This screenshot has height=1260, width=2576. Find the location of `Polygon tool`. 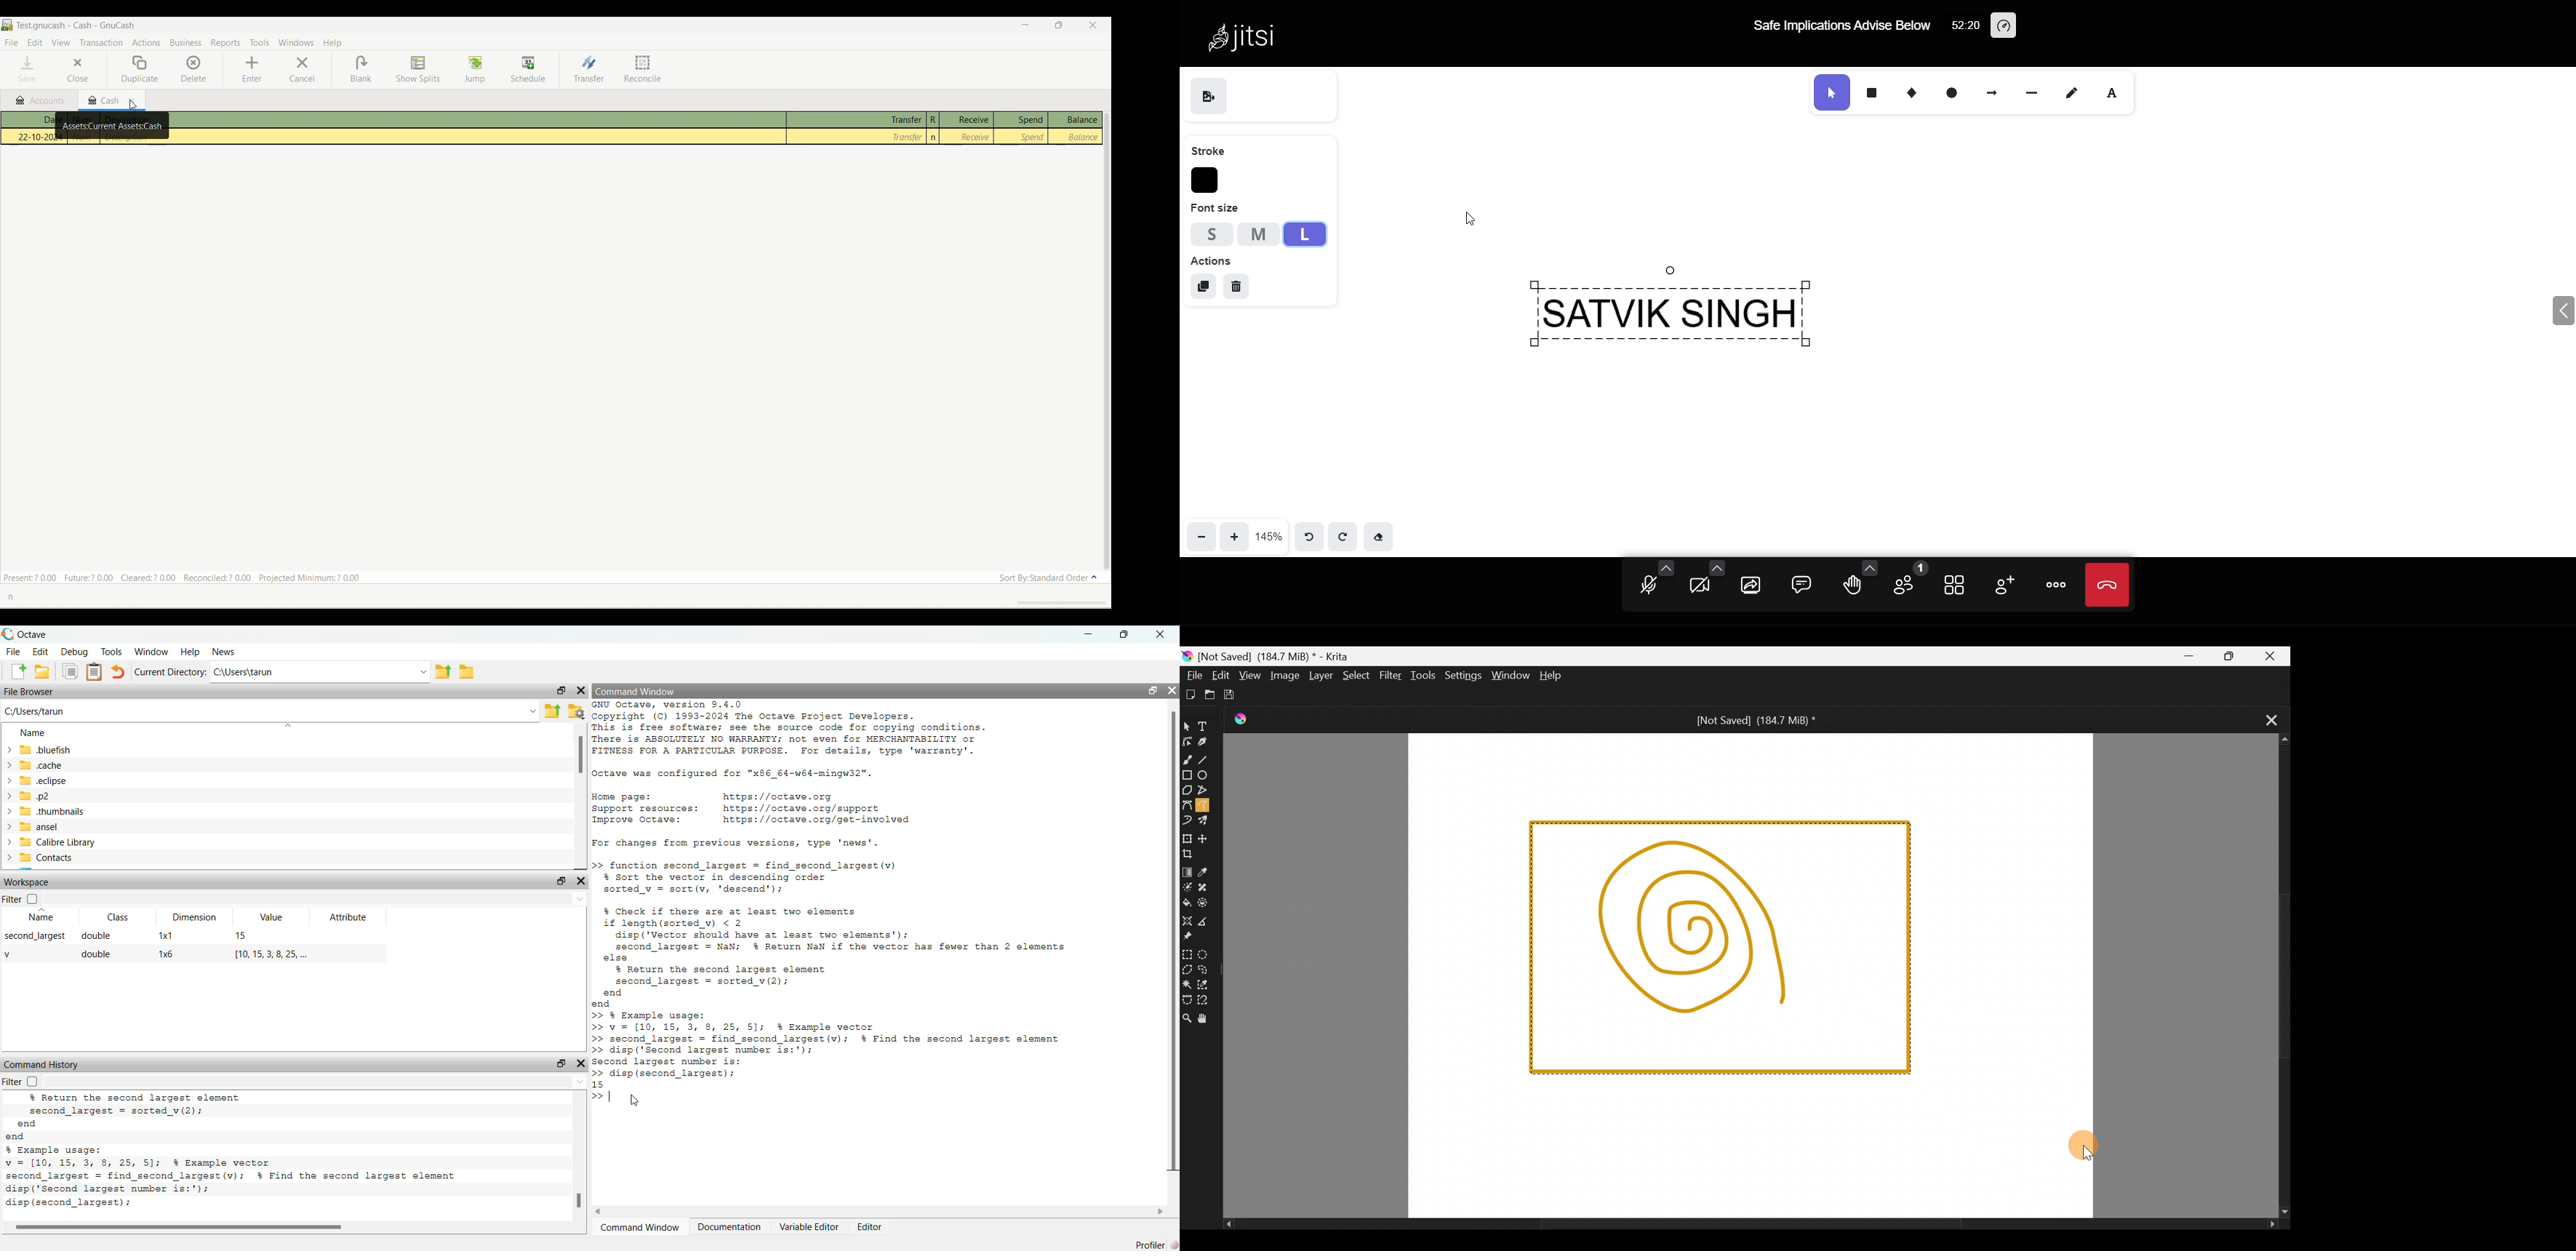

Polygon tool is located at coordinates (1187, 790).